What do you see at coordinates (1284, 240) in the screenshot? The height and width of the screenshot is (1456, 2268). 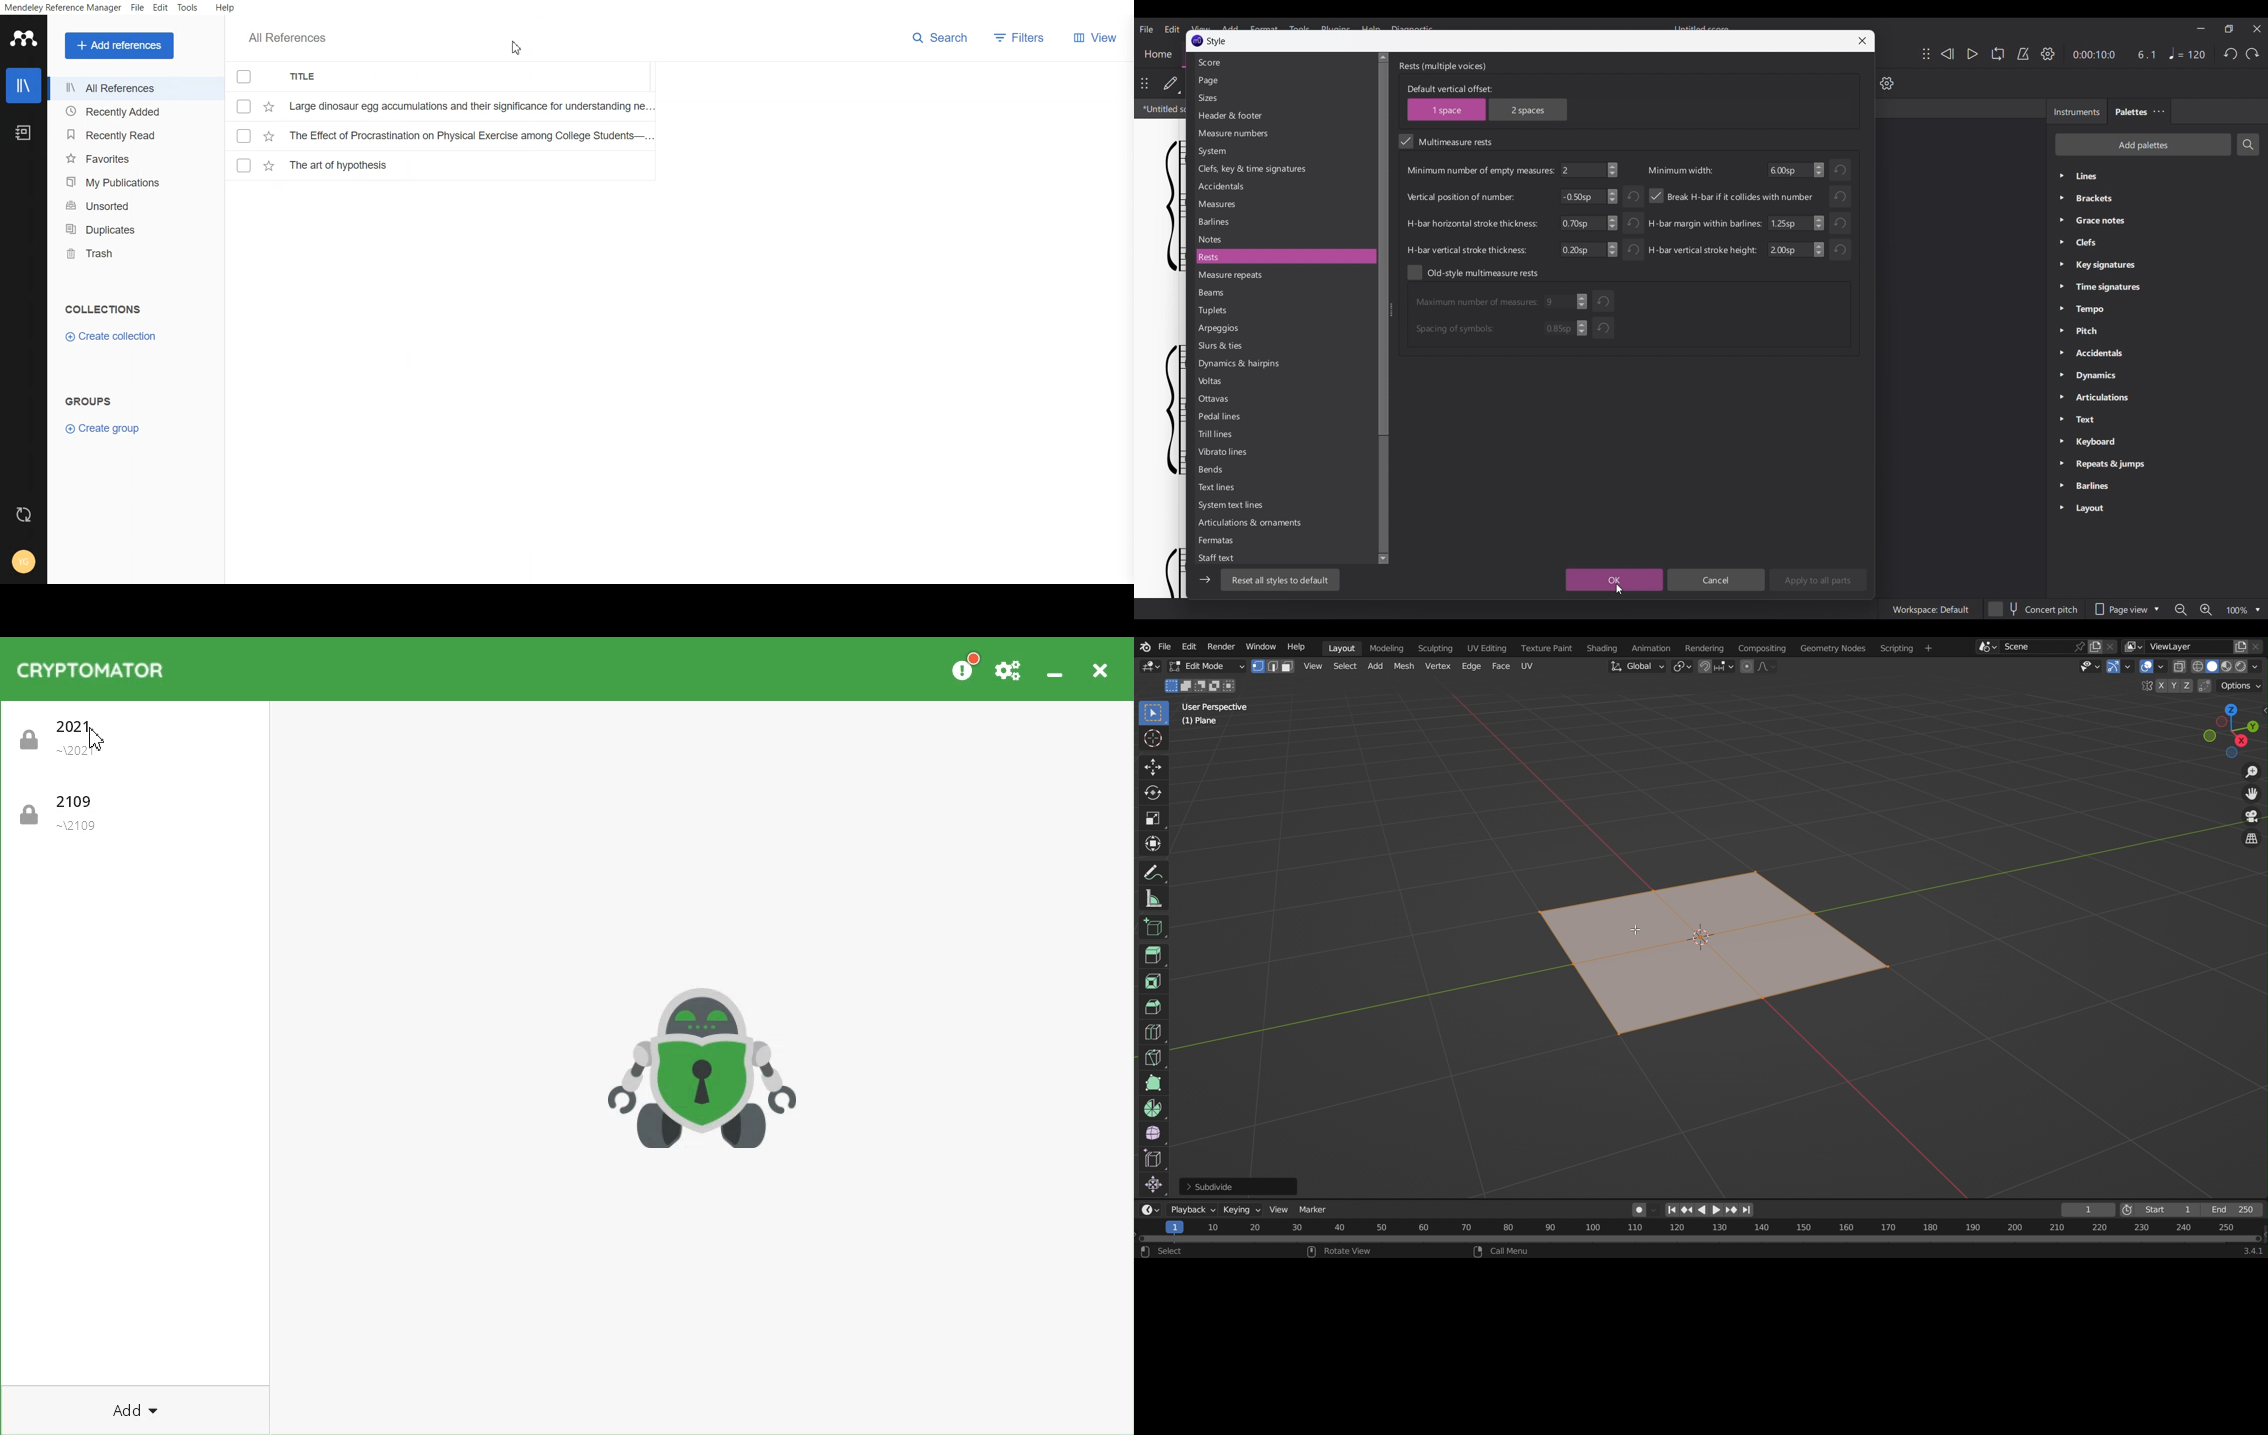 I see `Notes` at bounding box center [1284, 240].